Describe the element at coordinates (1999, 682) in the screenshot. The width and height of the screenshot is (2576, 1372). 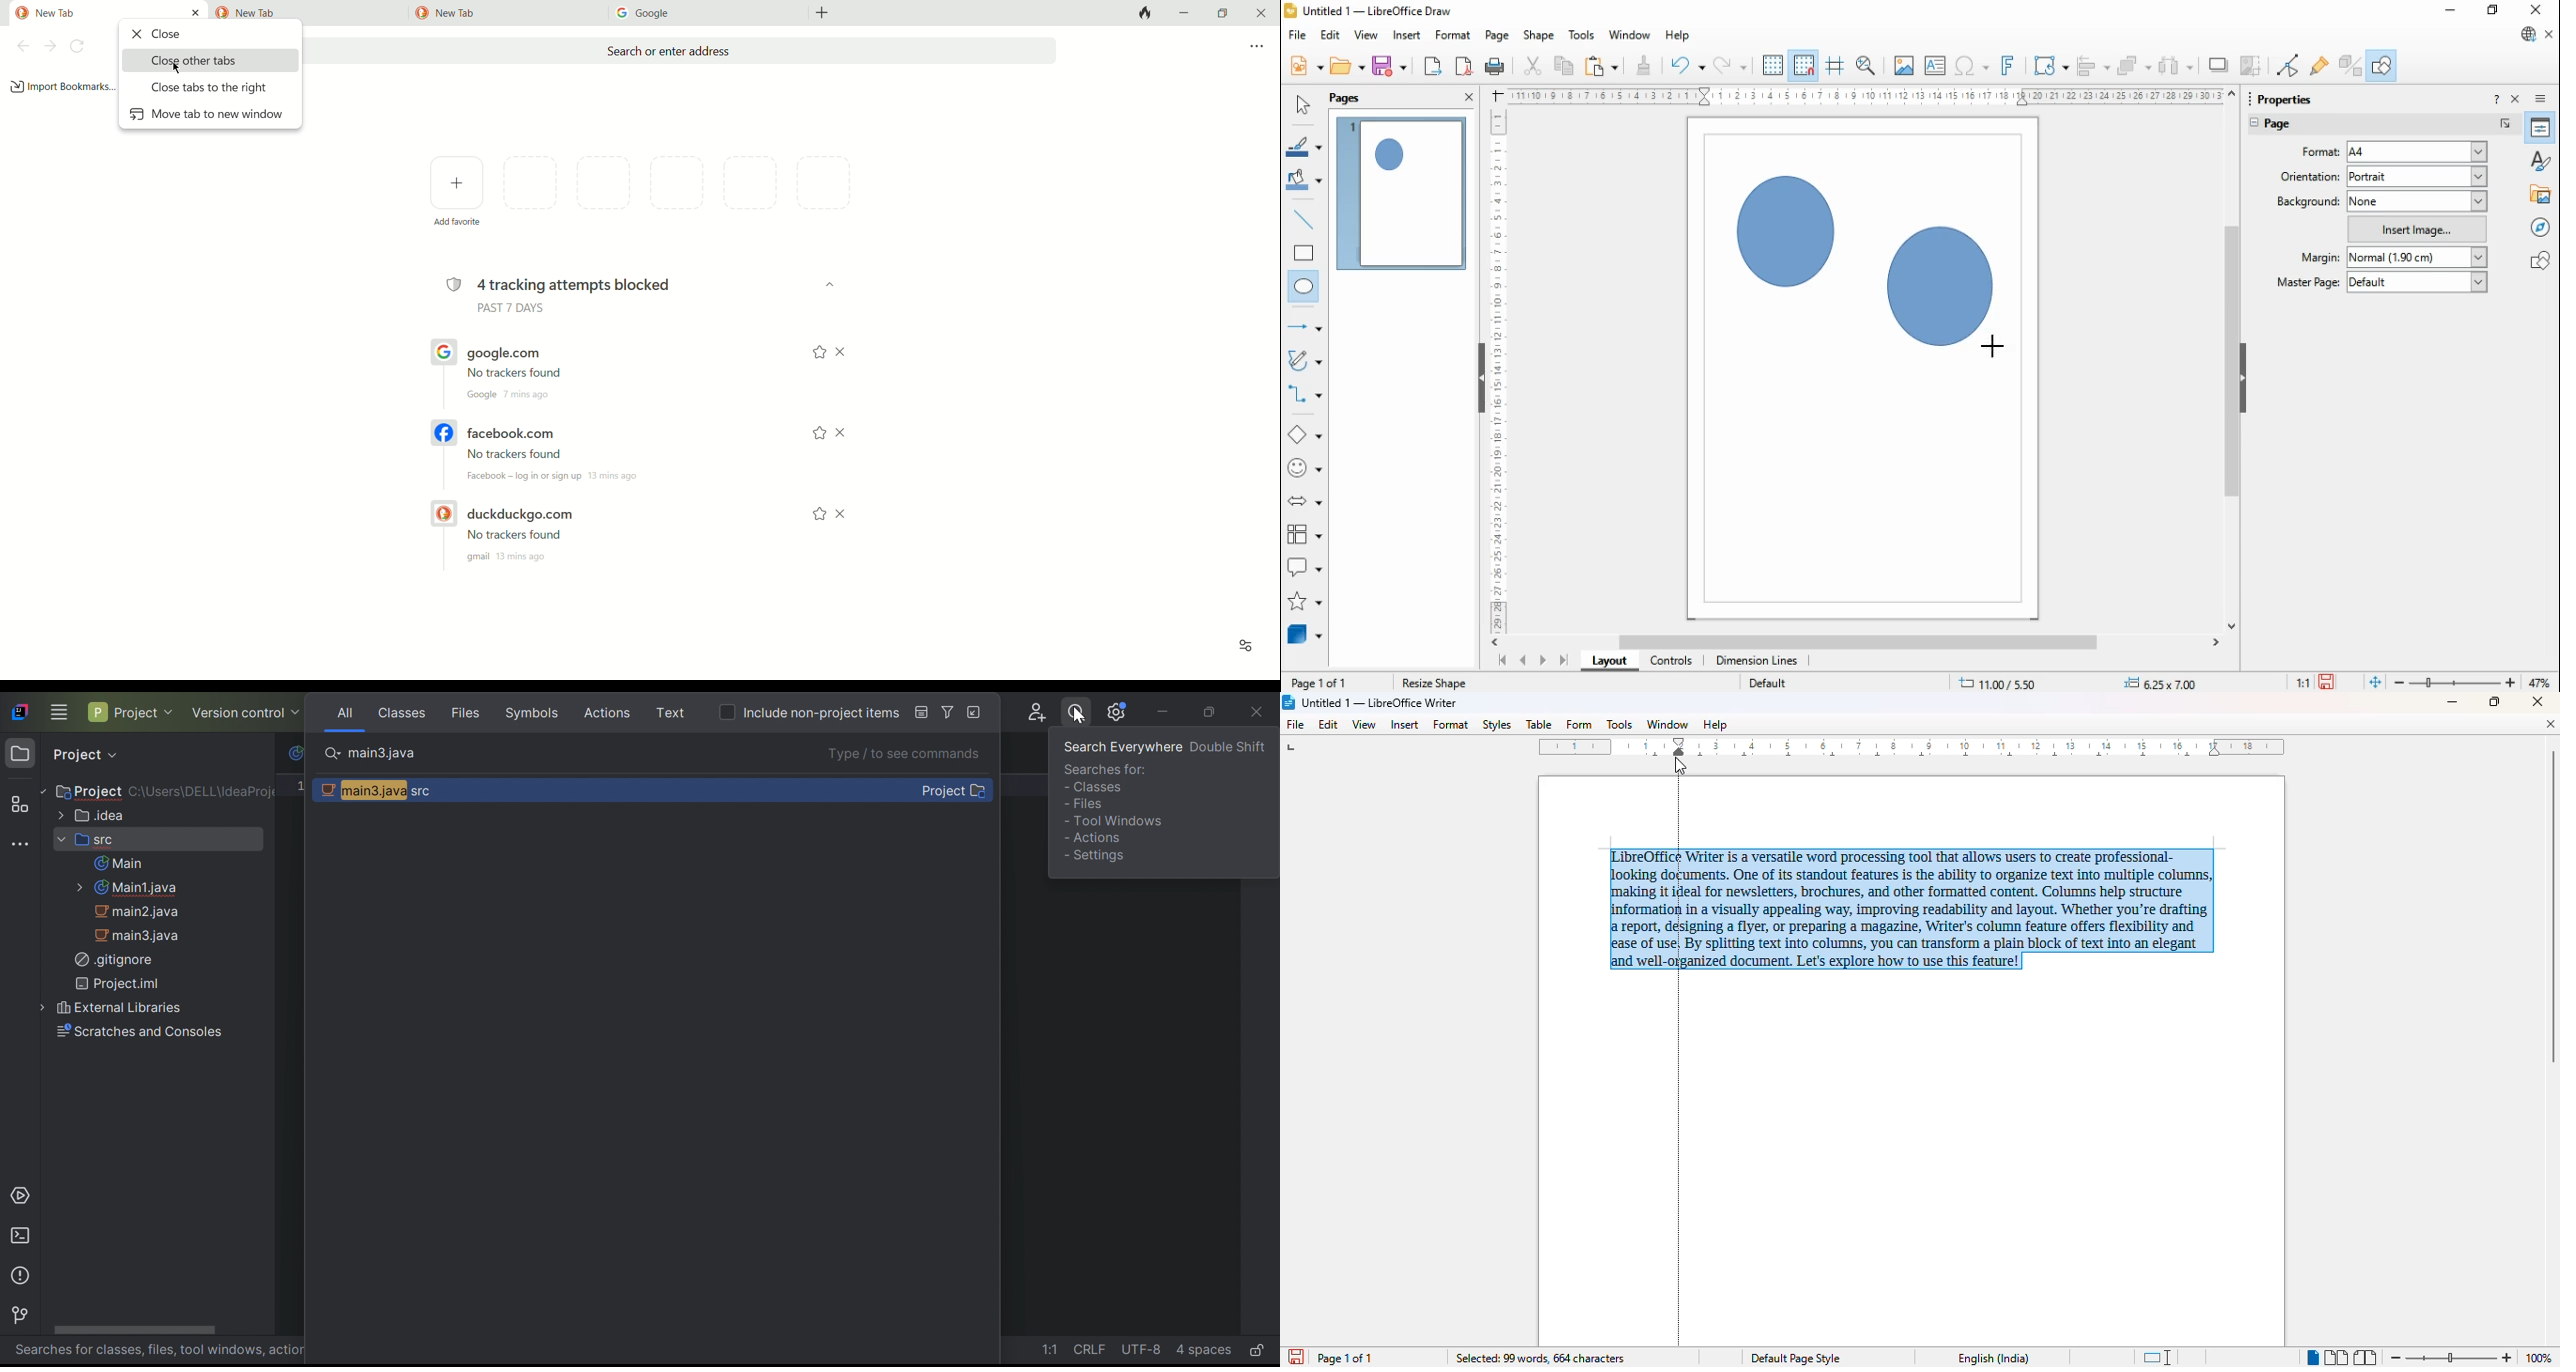
I see ` .11.58/ 13.41` at that location.